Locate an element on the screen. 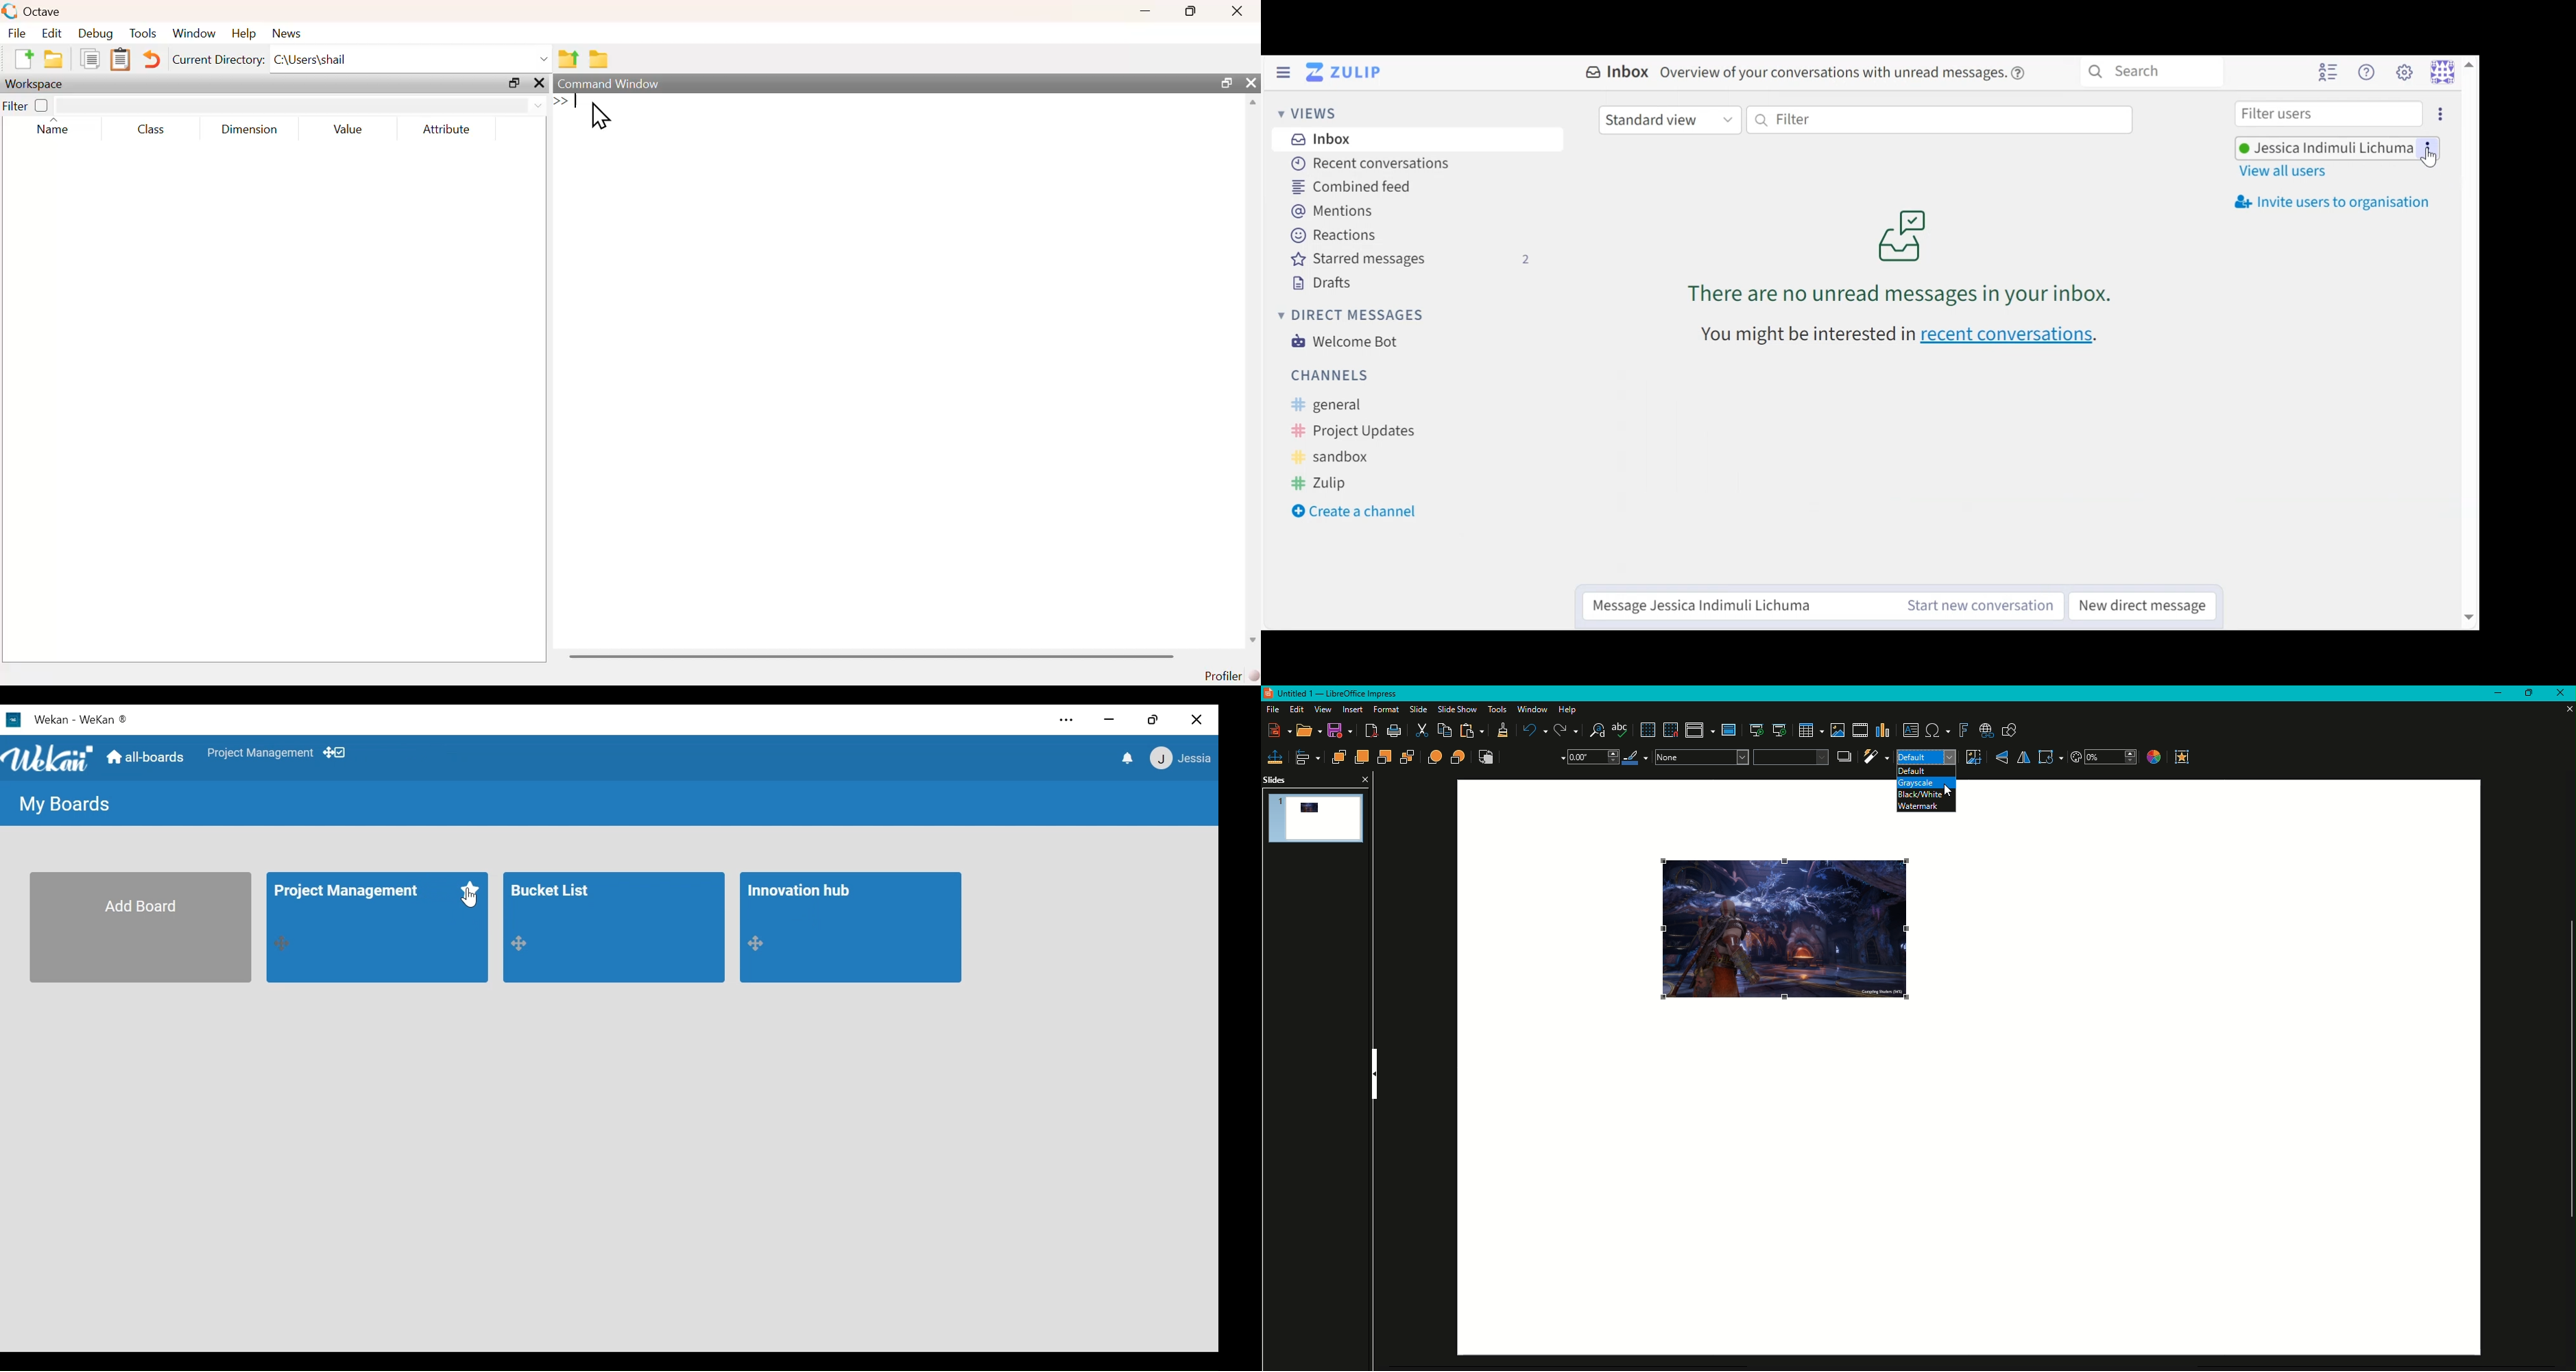 This screenshot has width=2576, height=1372. Invite users to your organisation is located at coordinates (2332, 202).